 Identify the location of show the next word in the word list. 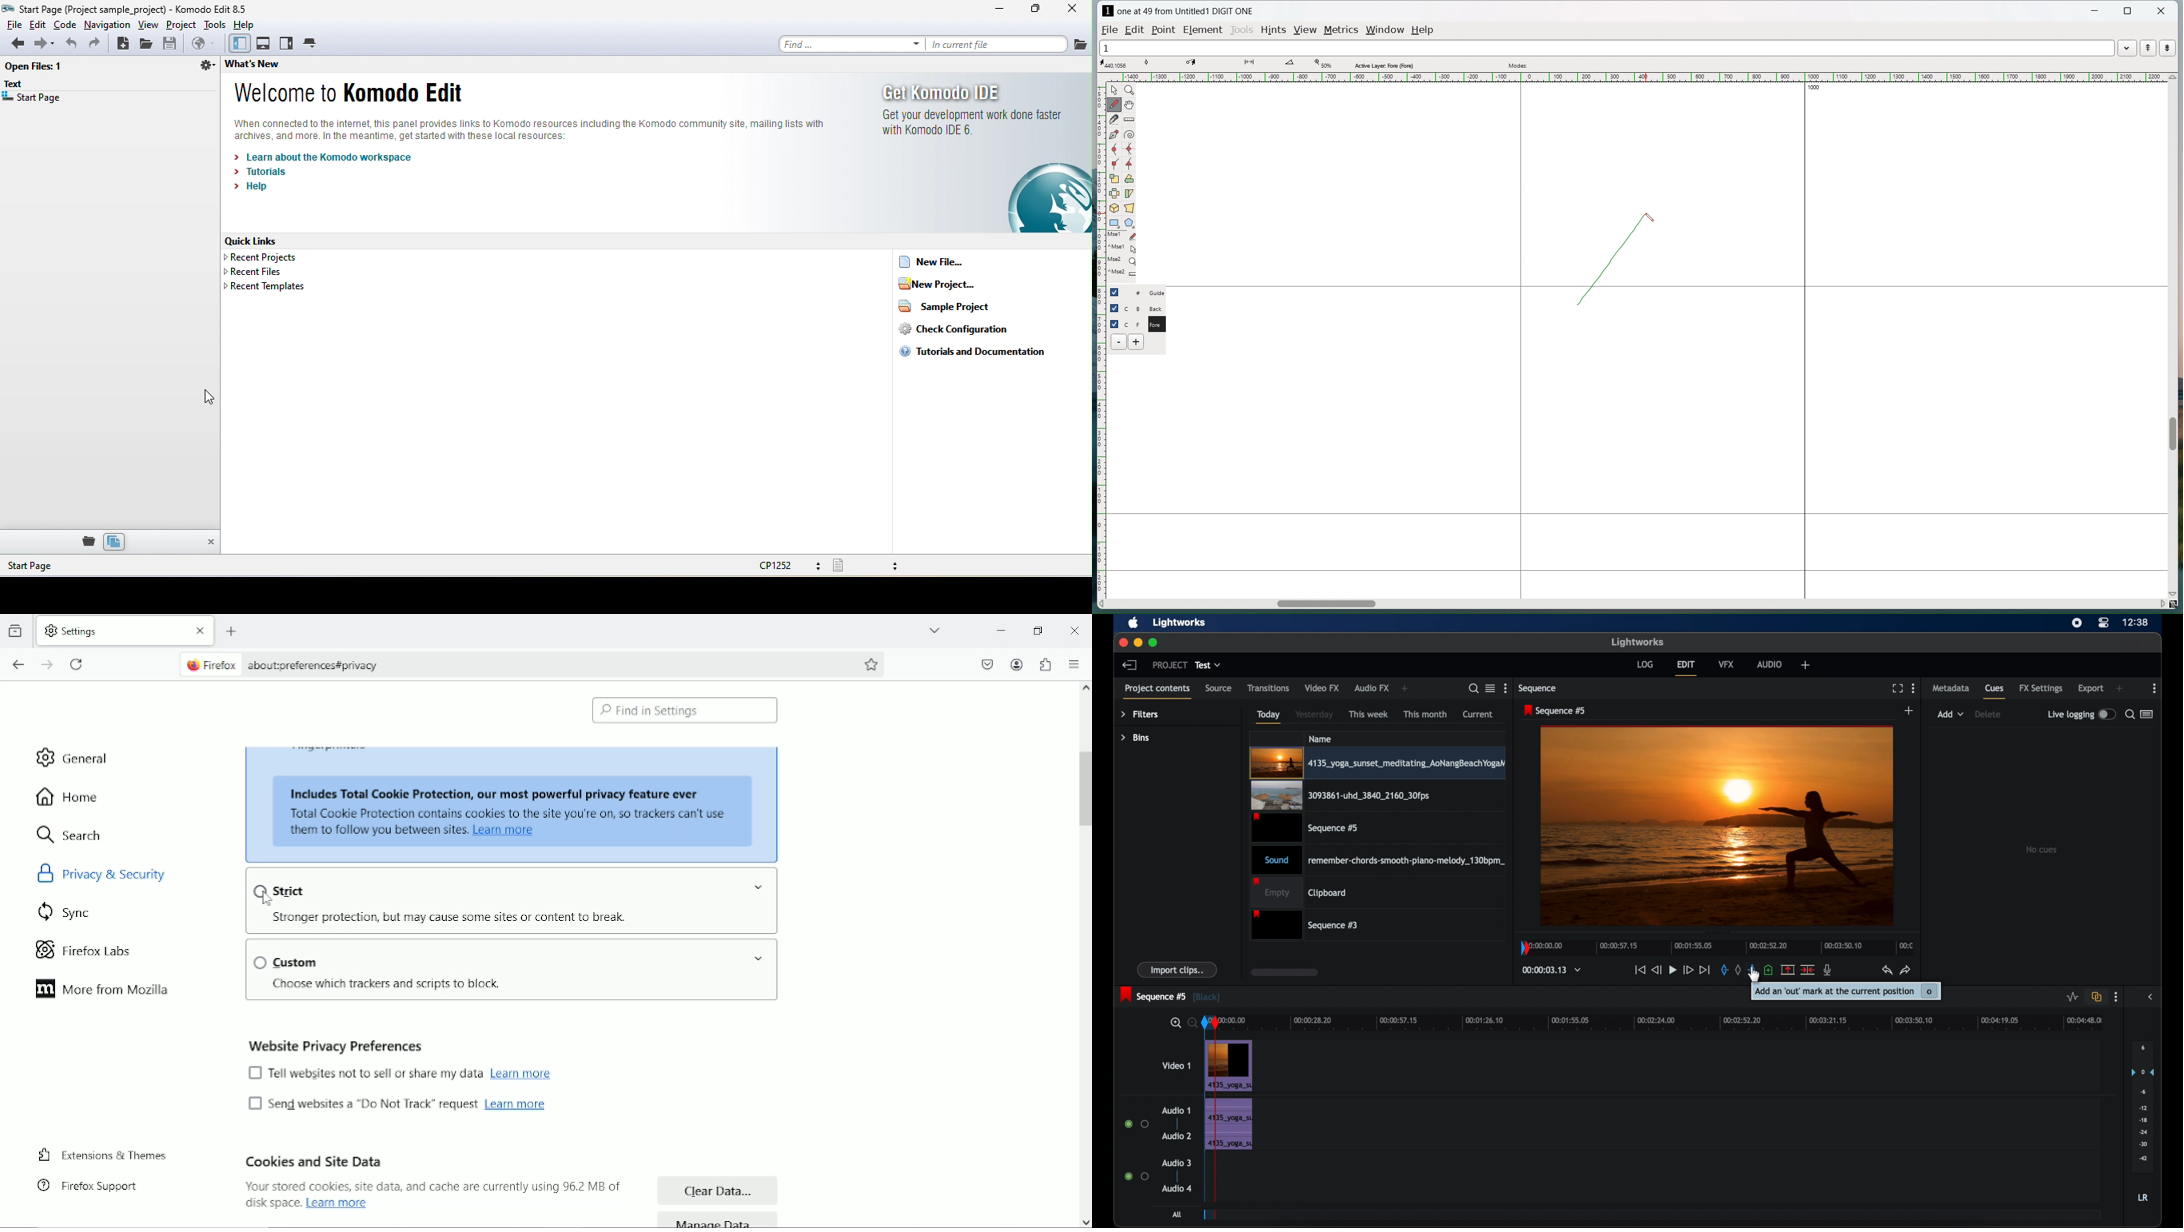
(2168, 48).